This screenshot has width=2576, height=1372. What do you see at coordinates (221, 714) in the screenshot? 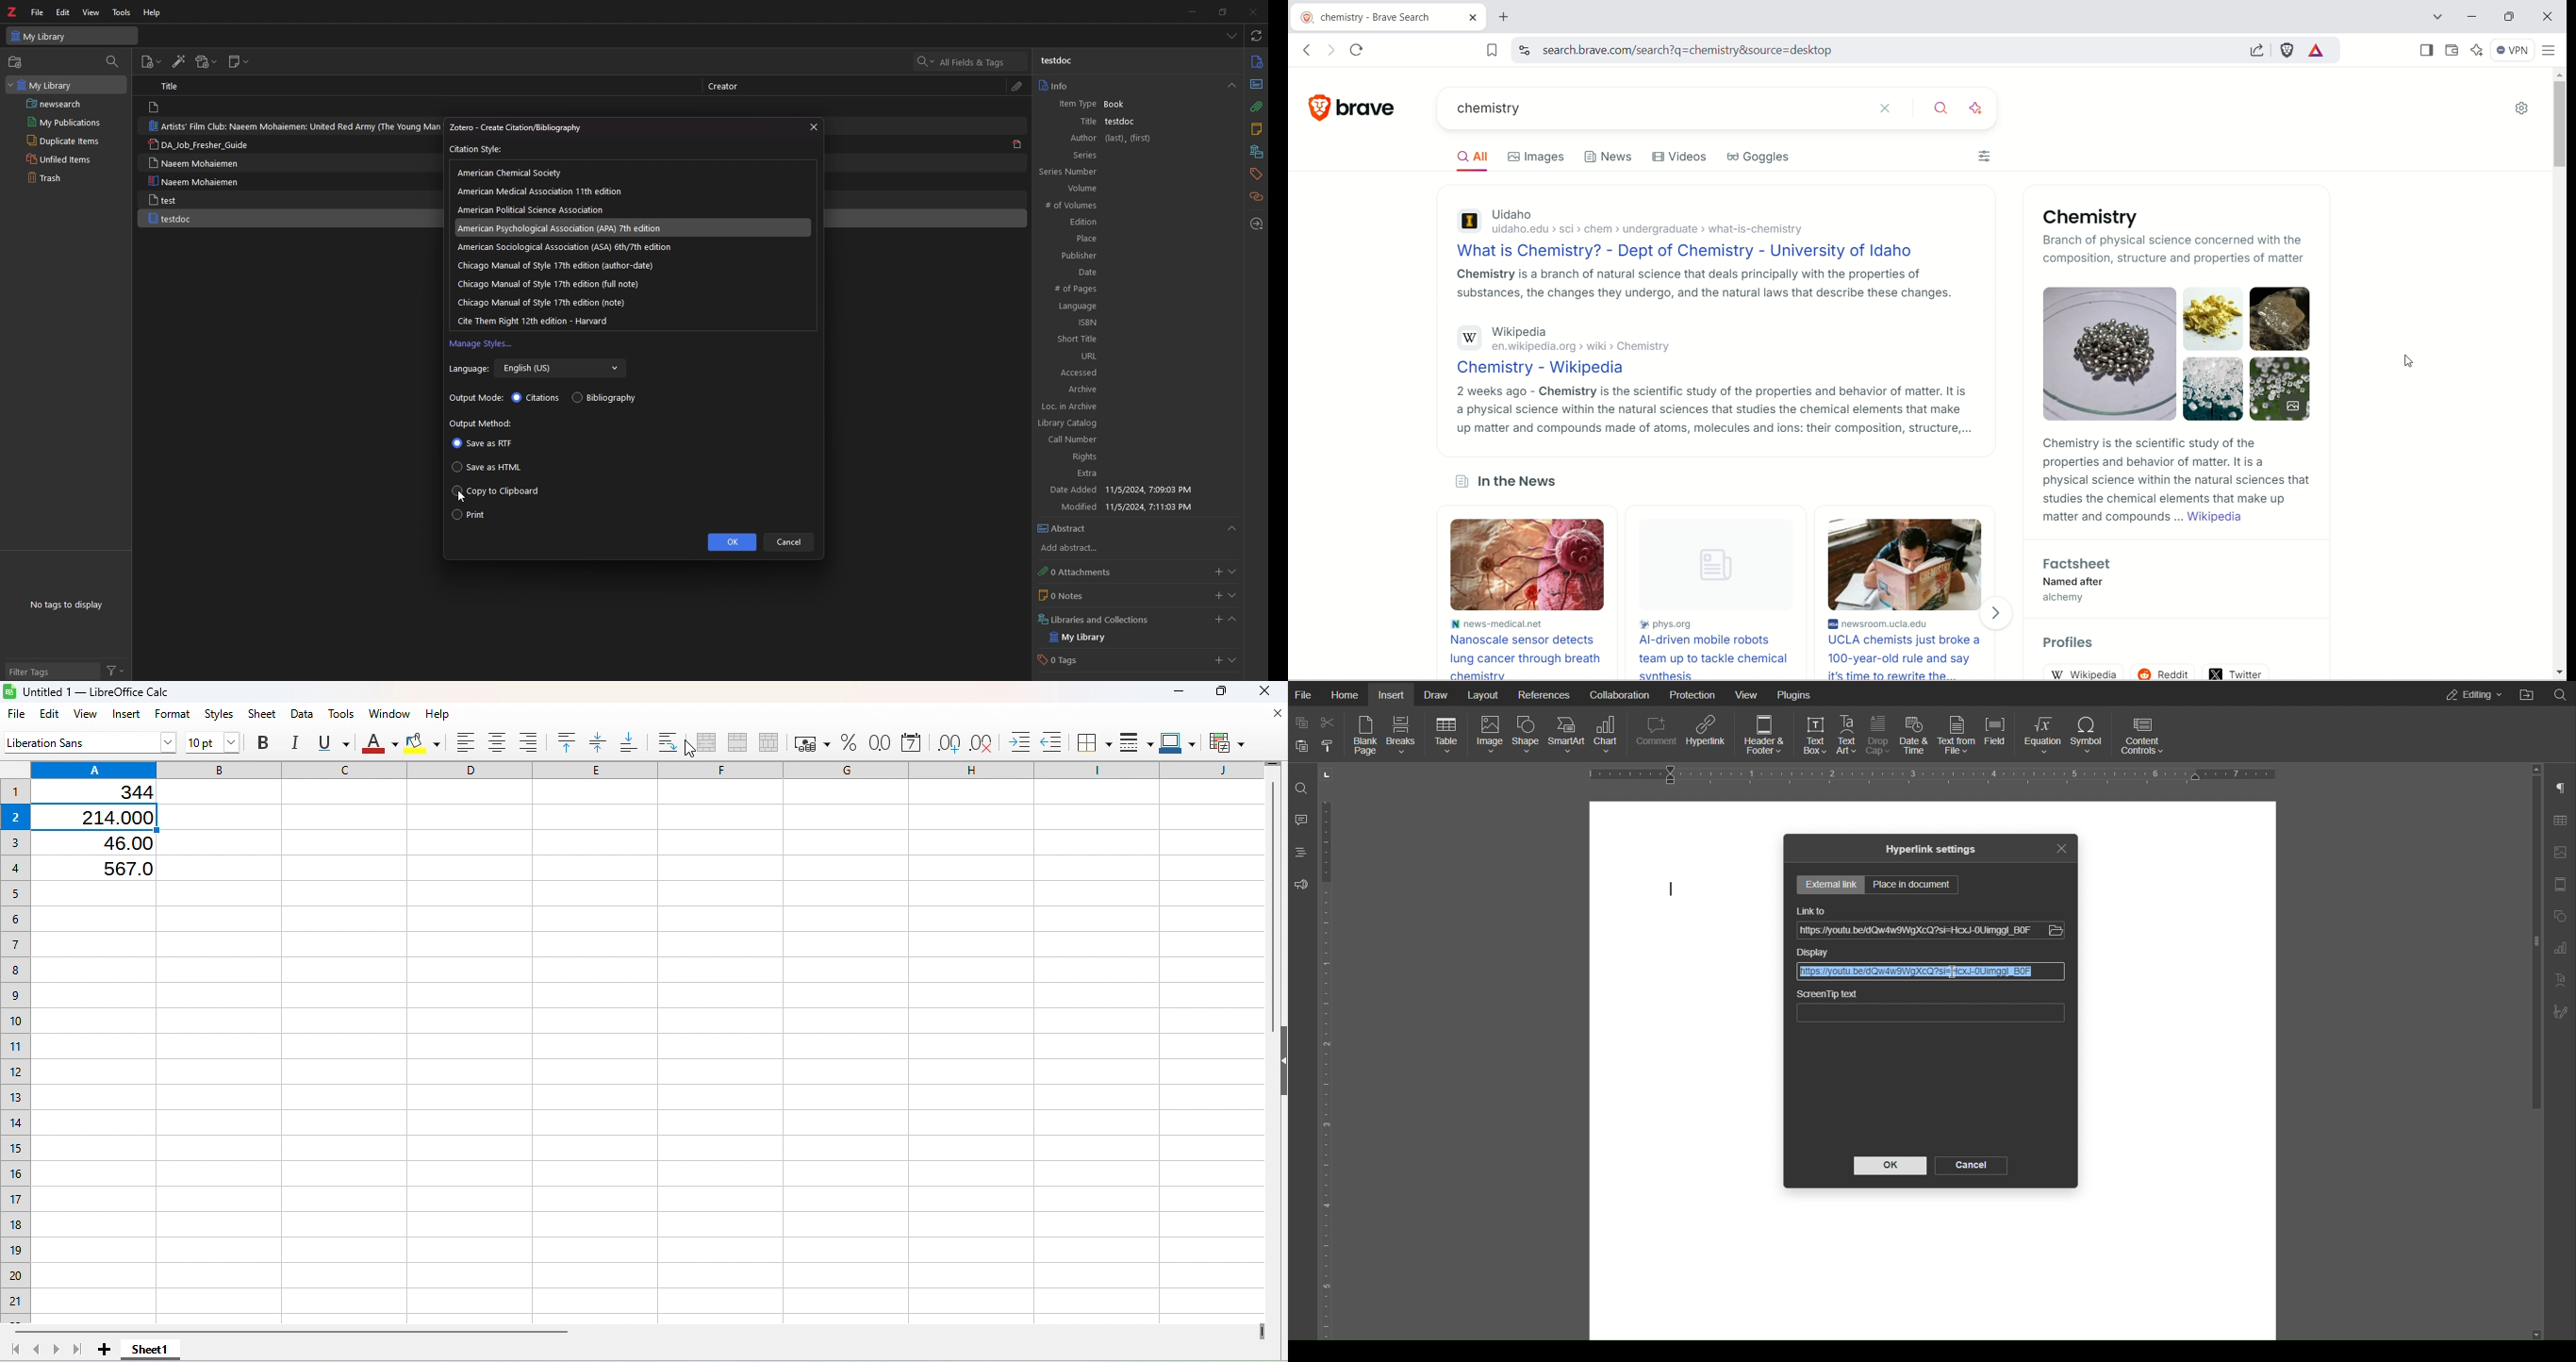
I see `Styles` at bounding box center [221, 714].